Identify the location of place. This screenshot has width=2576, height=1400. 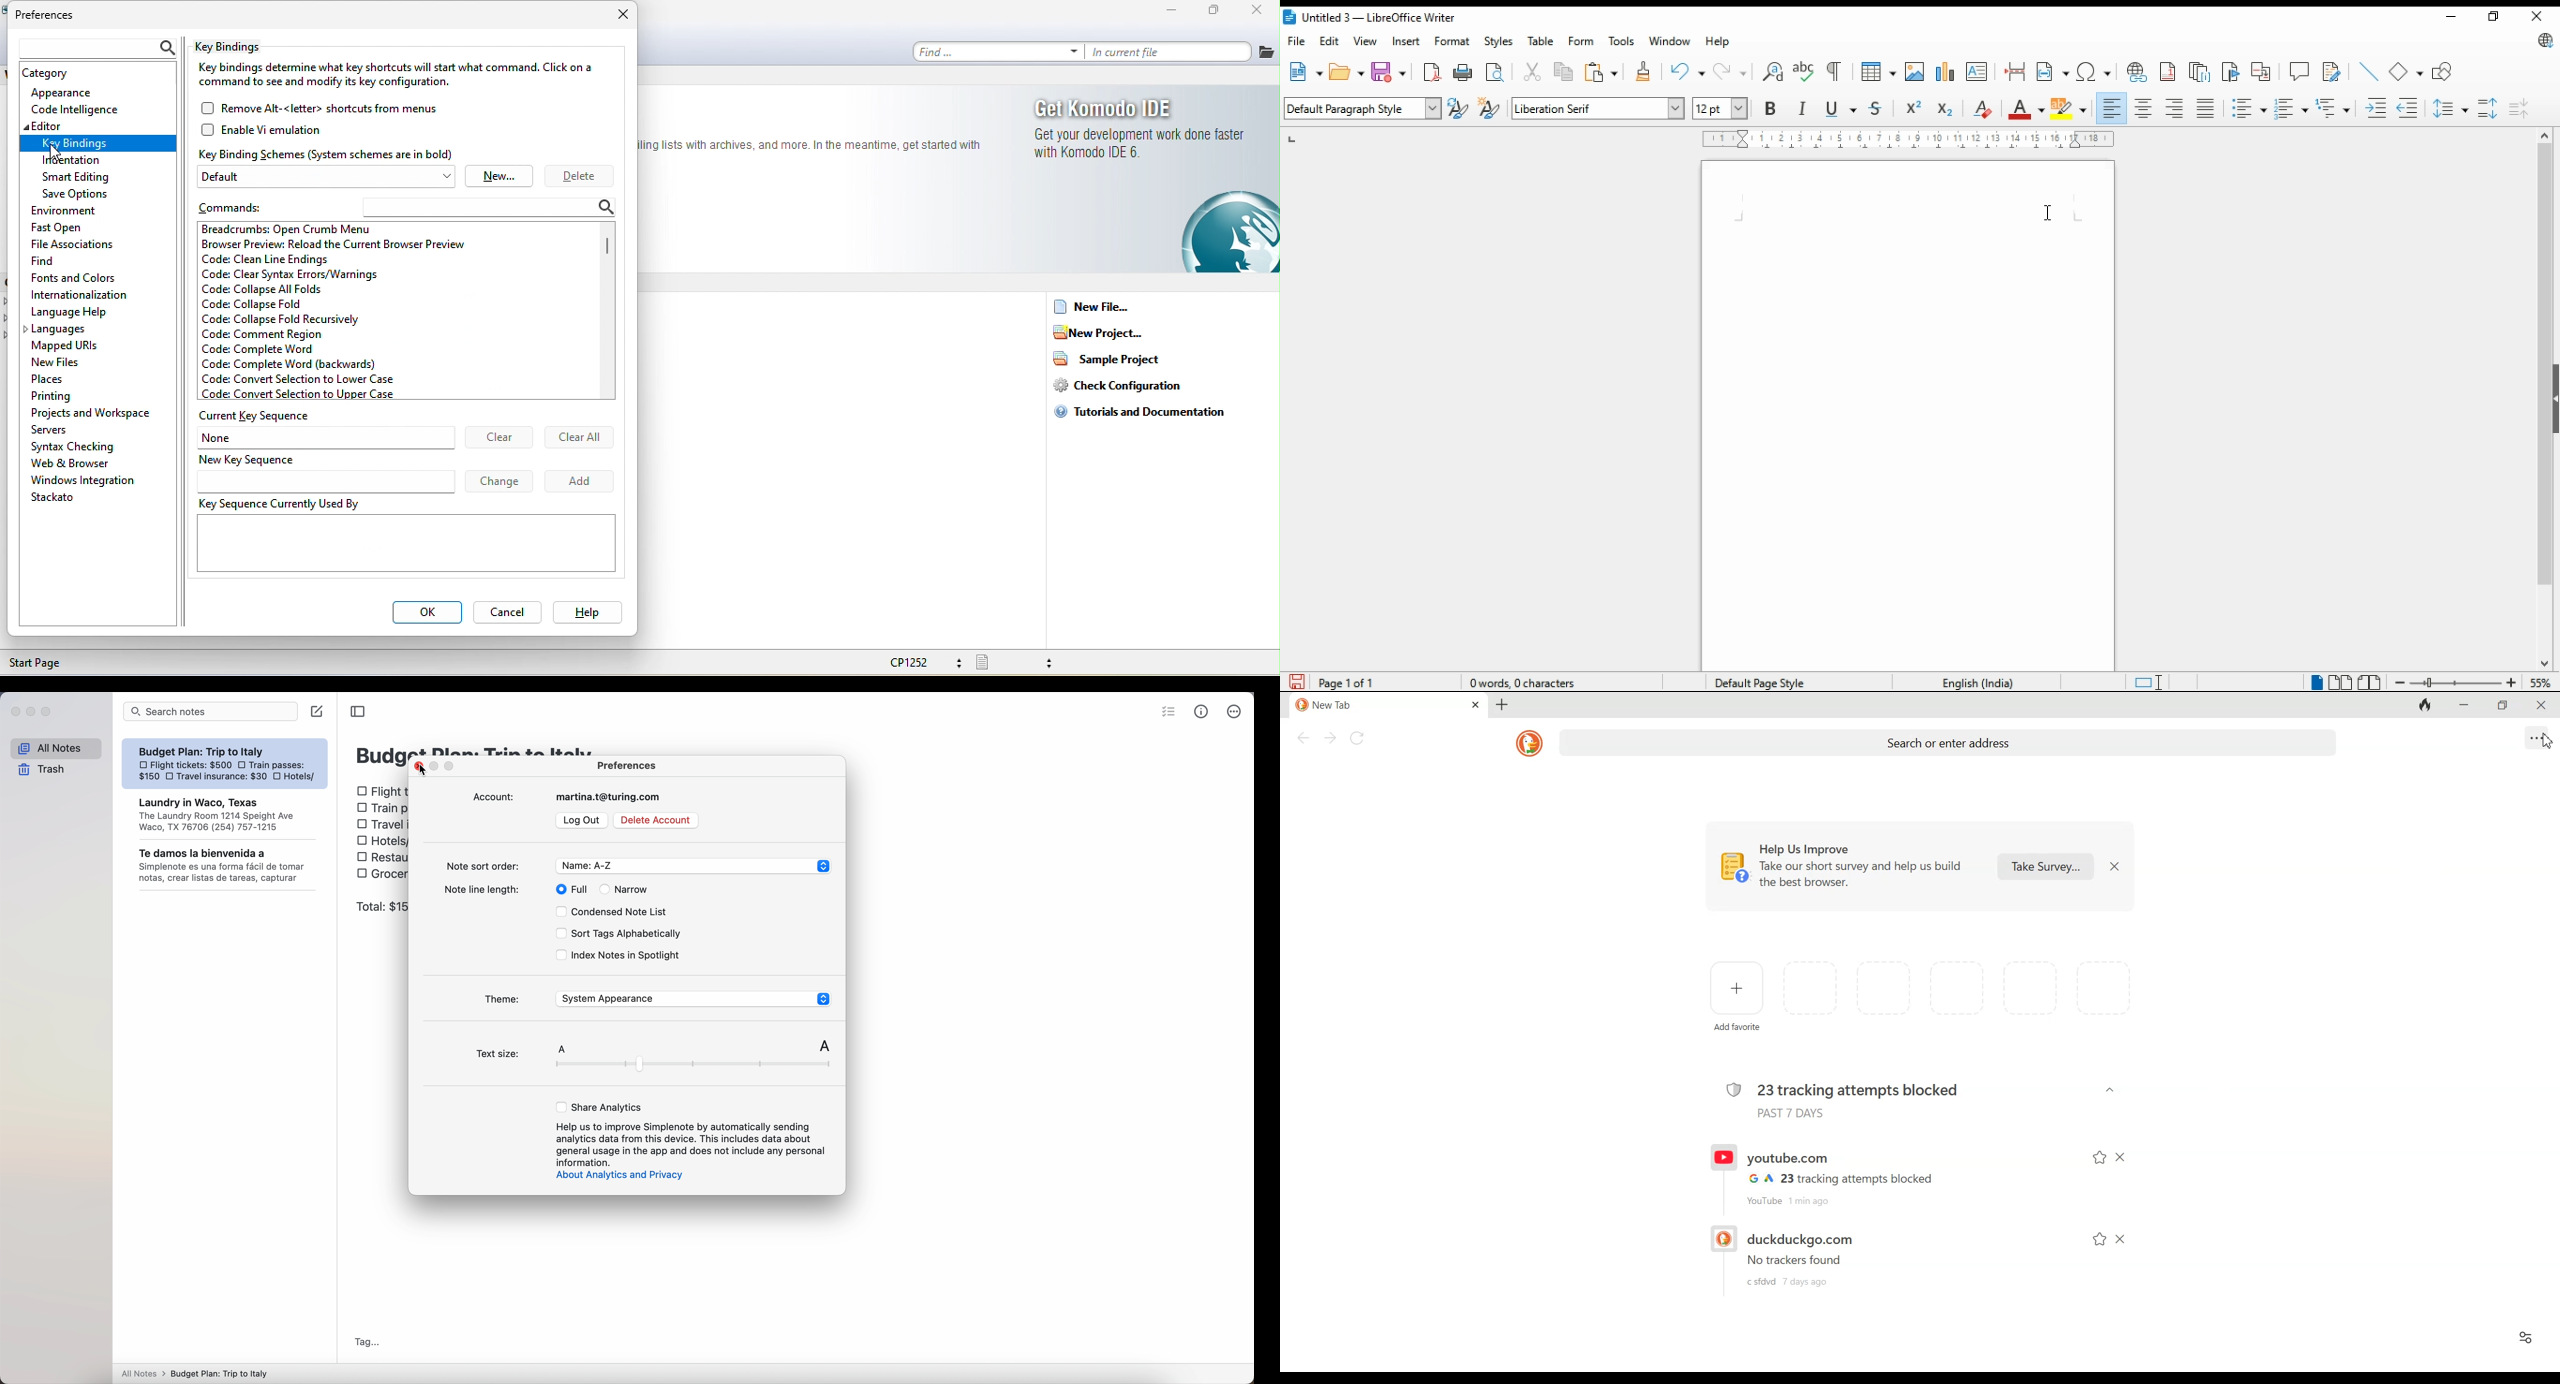
(66, 379).